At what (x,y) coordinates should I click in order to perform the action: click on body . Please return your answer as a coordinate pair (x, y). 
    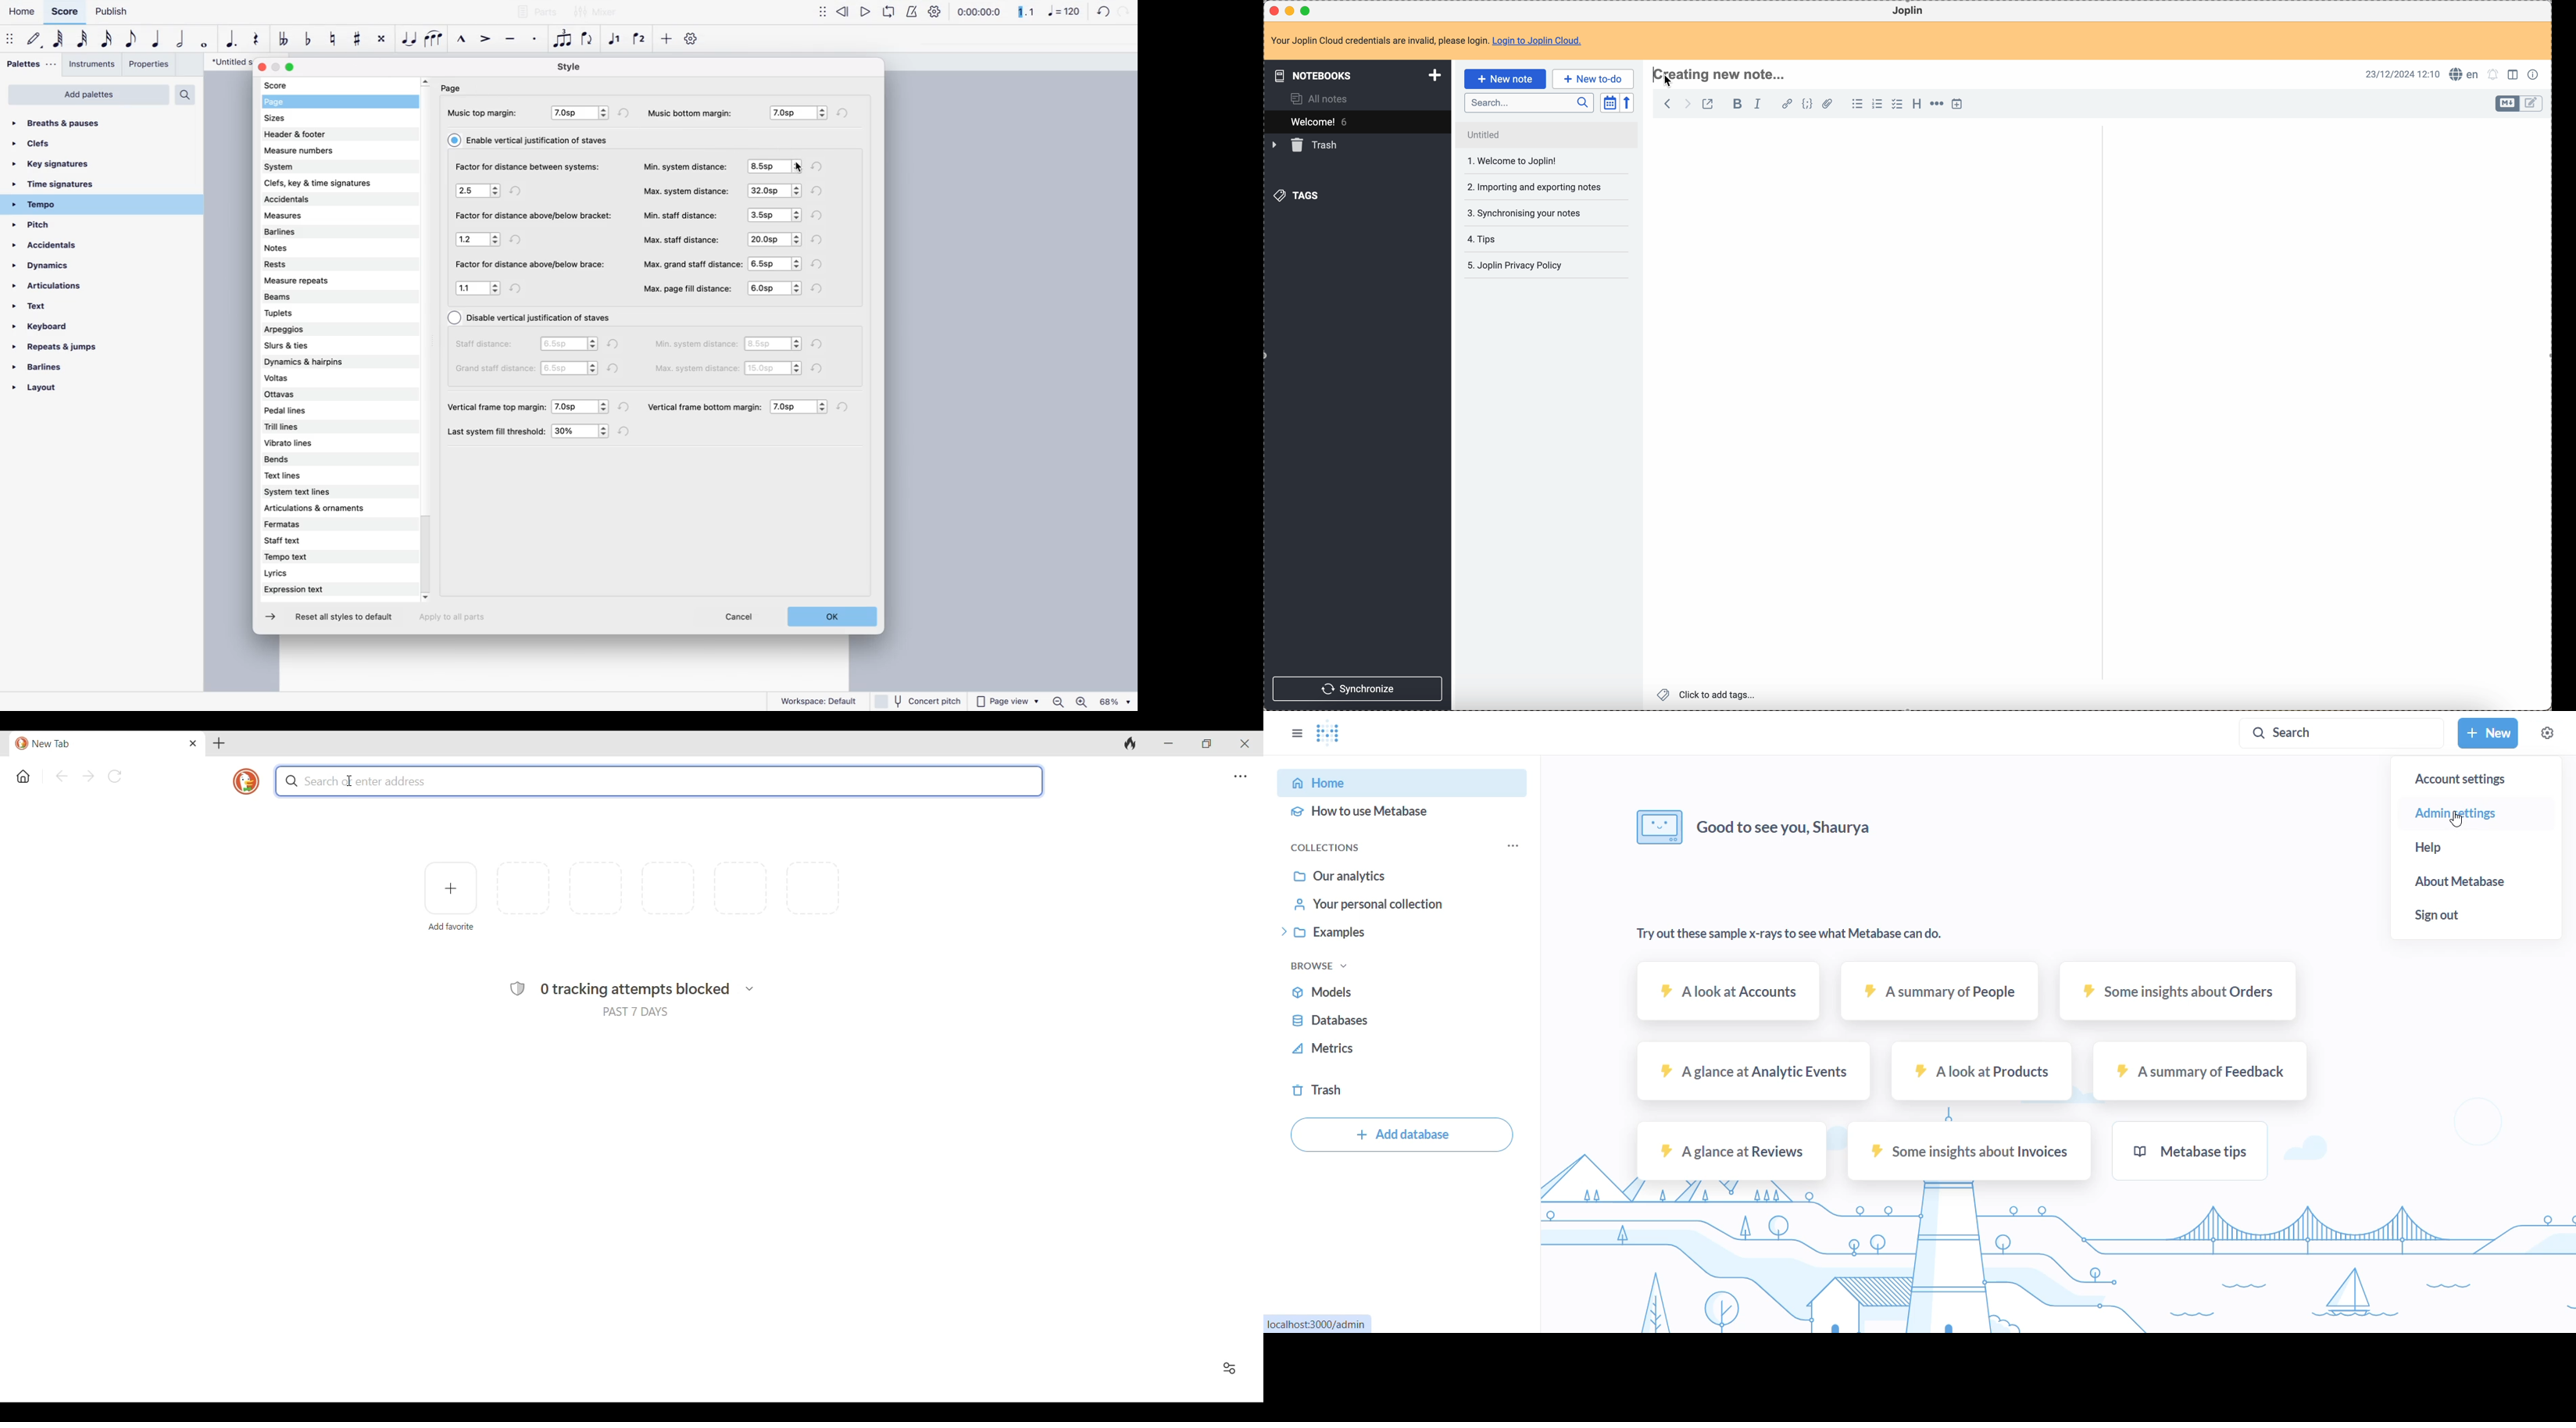
    Looking at the image, I should click on (1871, 404).